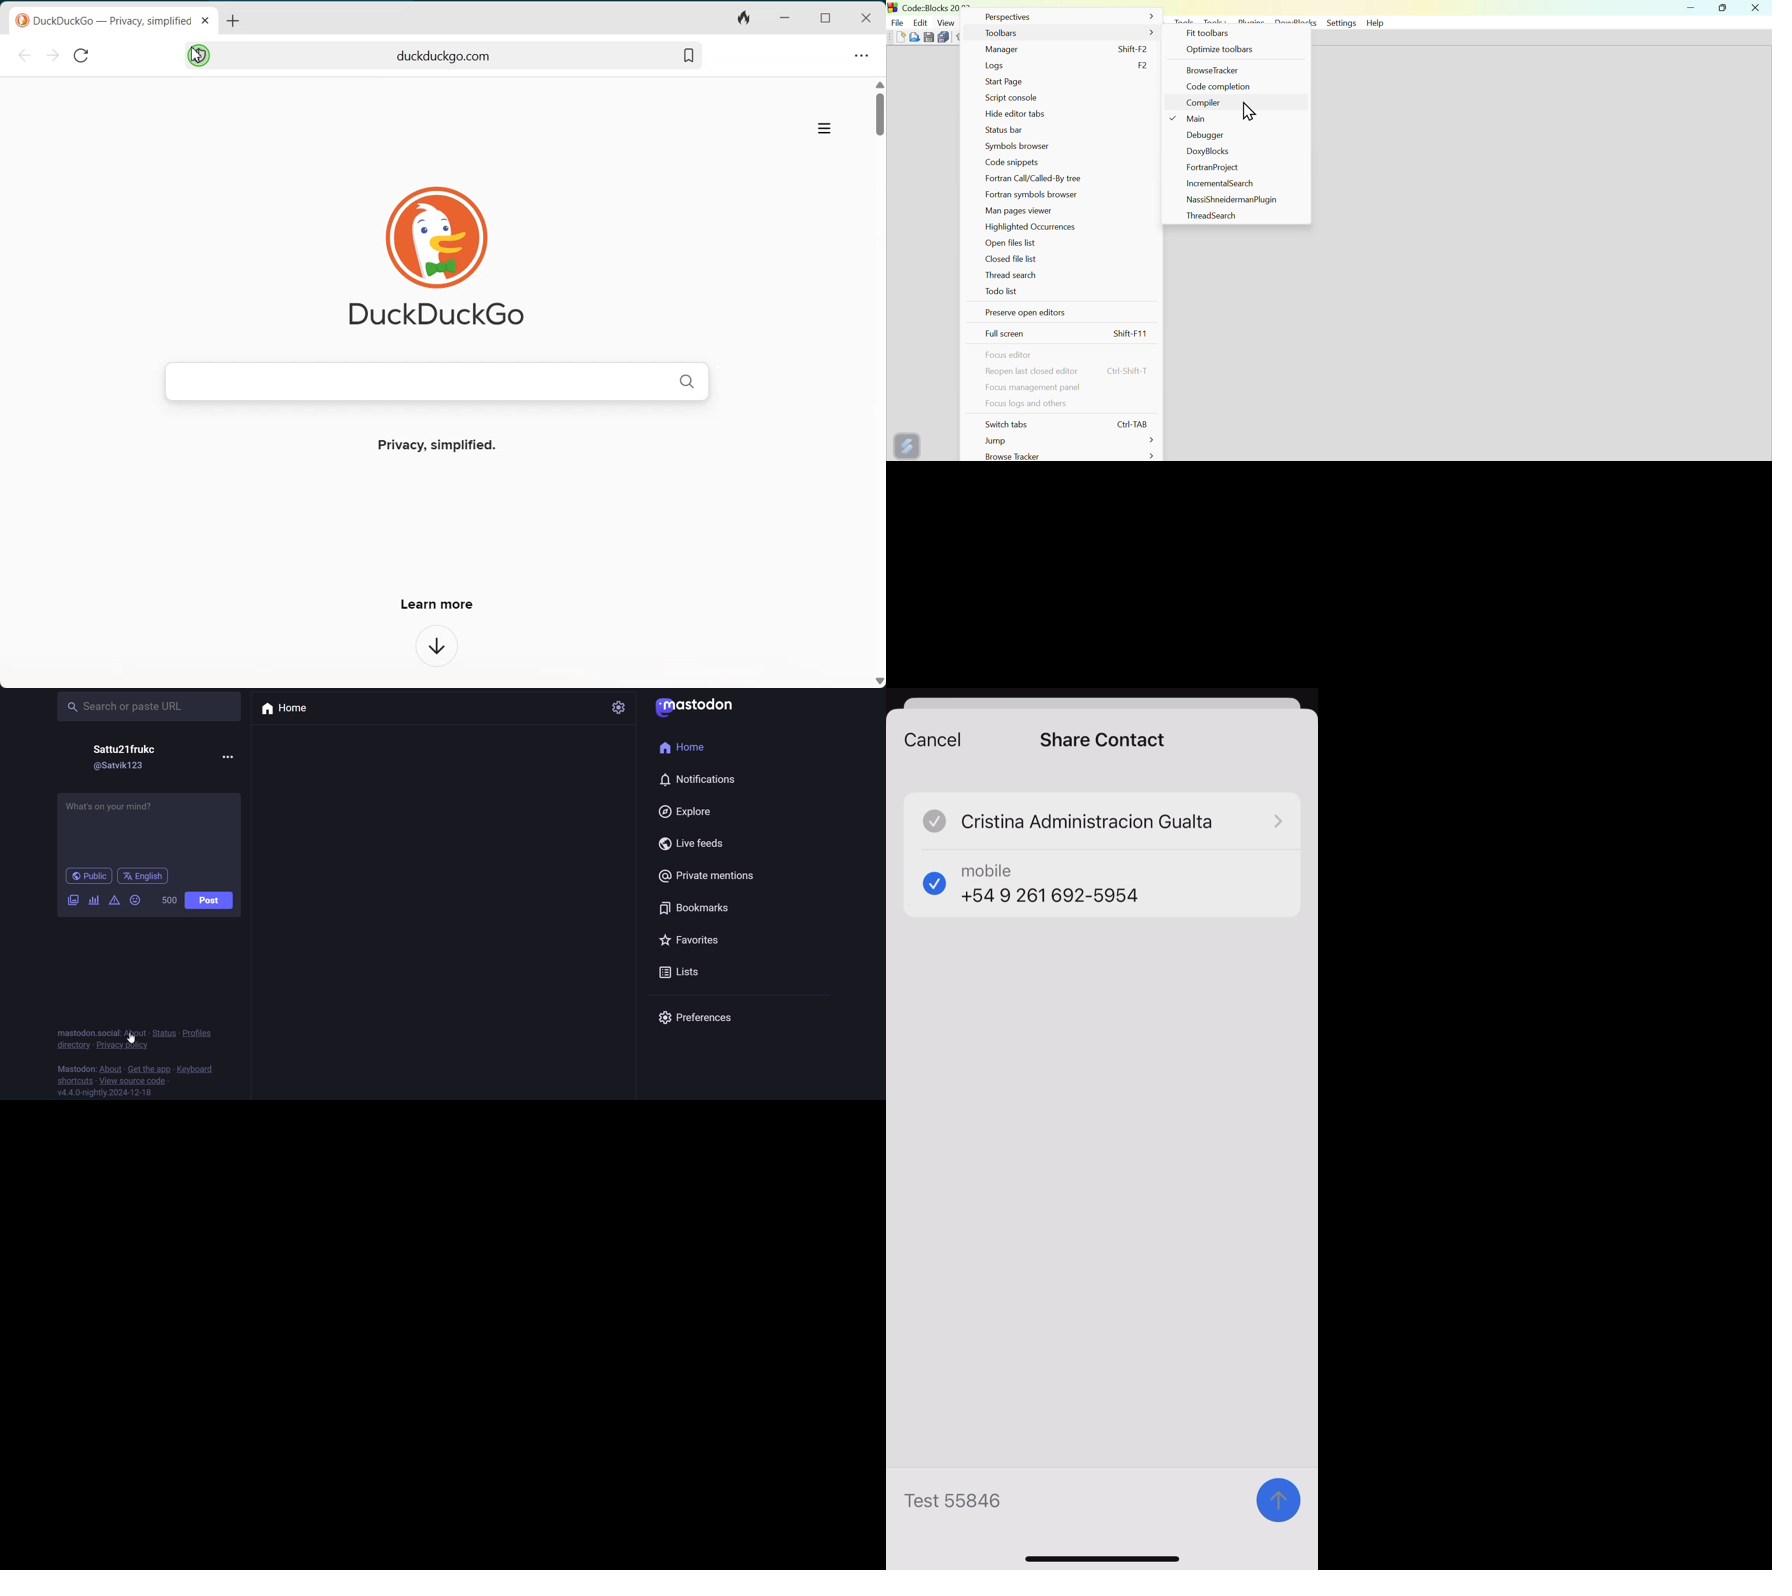 The height and width of the screenshot is (1596, 1792). I want to click on Hamburger settings, so click(824, 130).